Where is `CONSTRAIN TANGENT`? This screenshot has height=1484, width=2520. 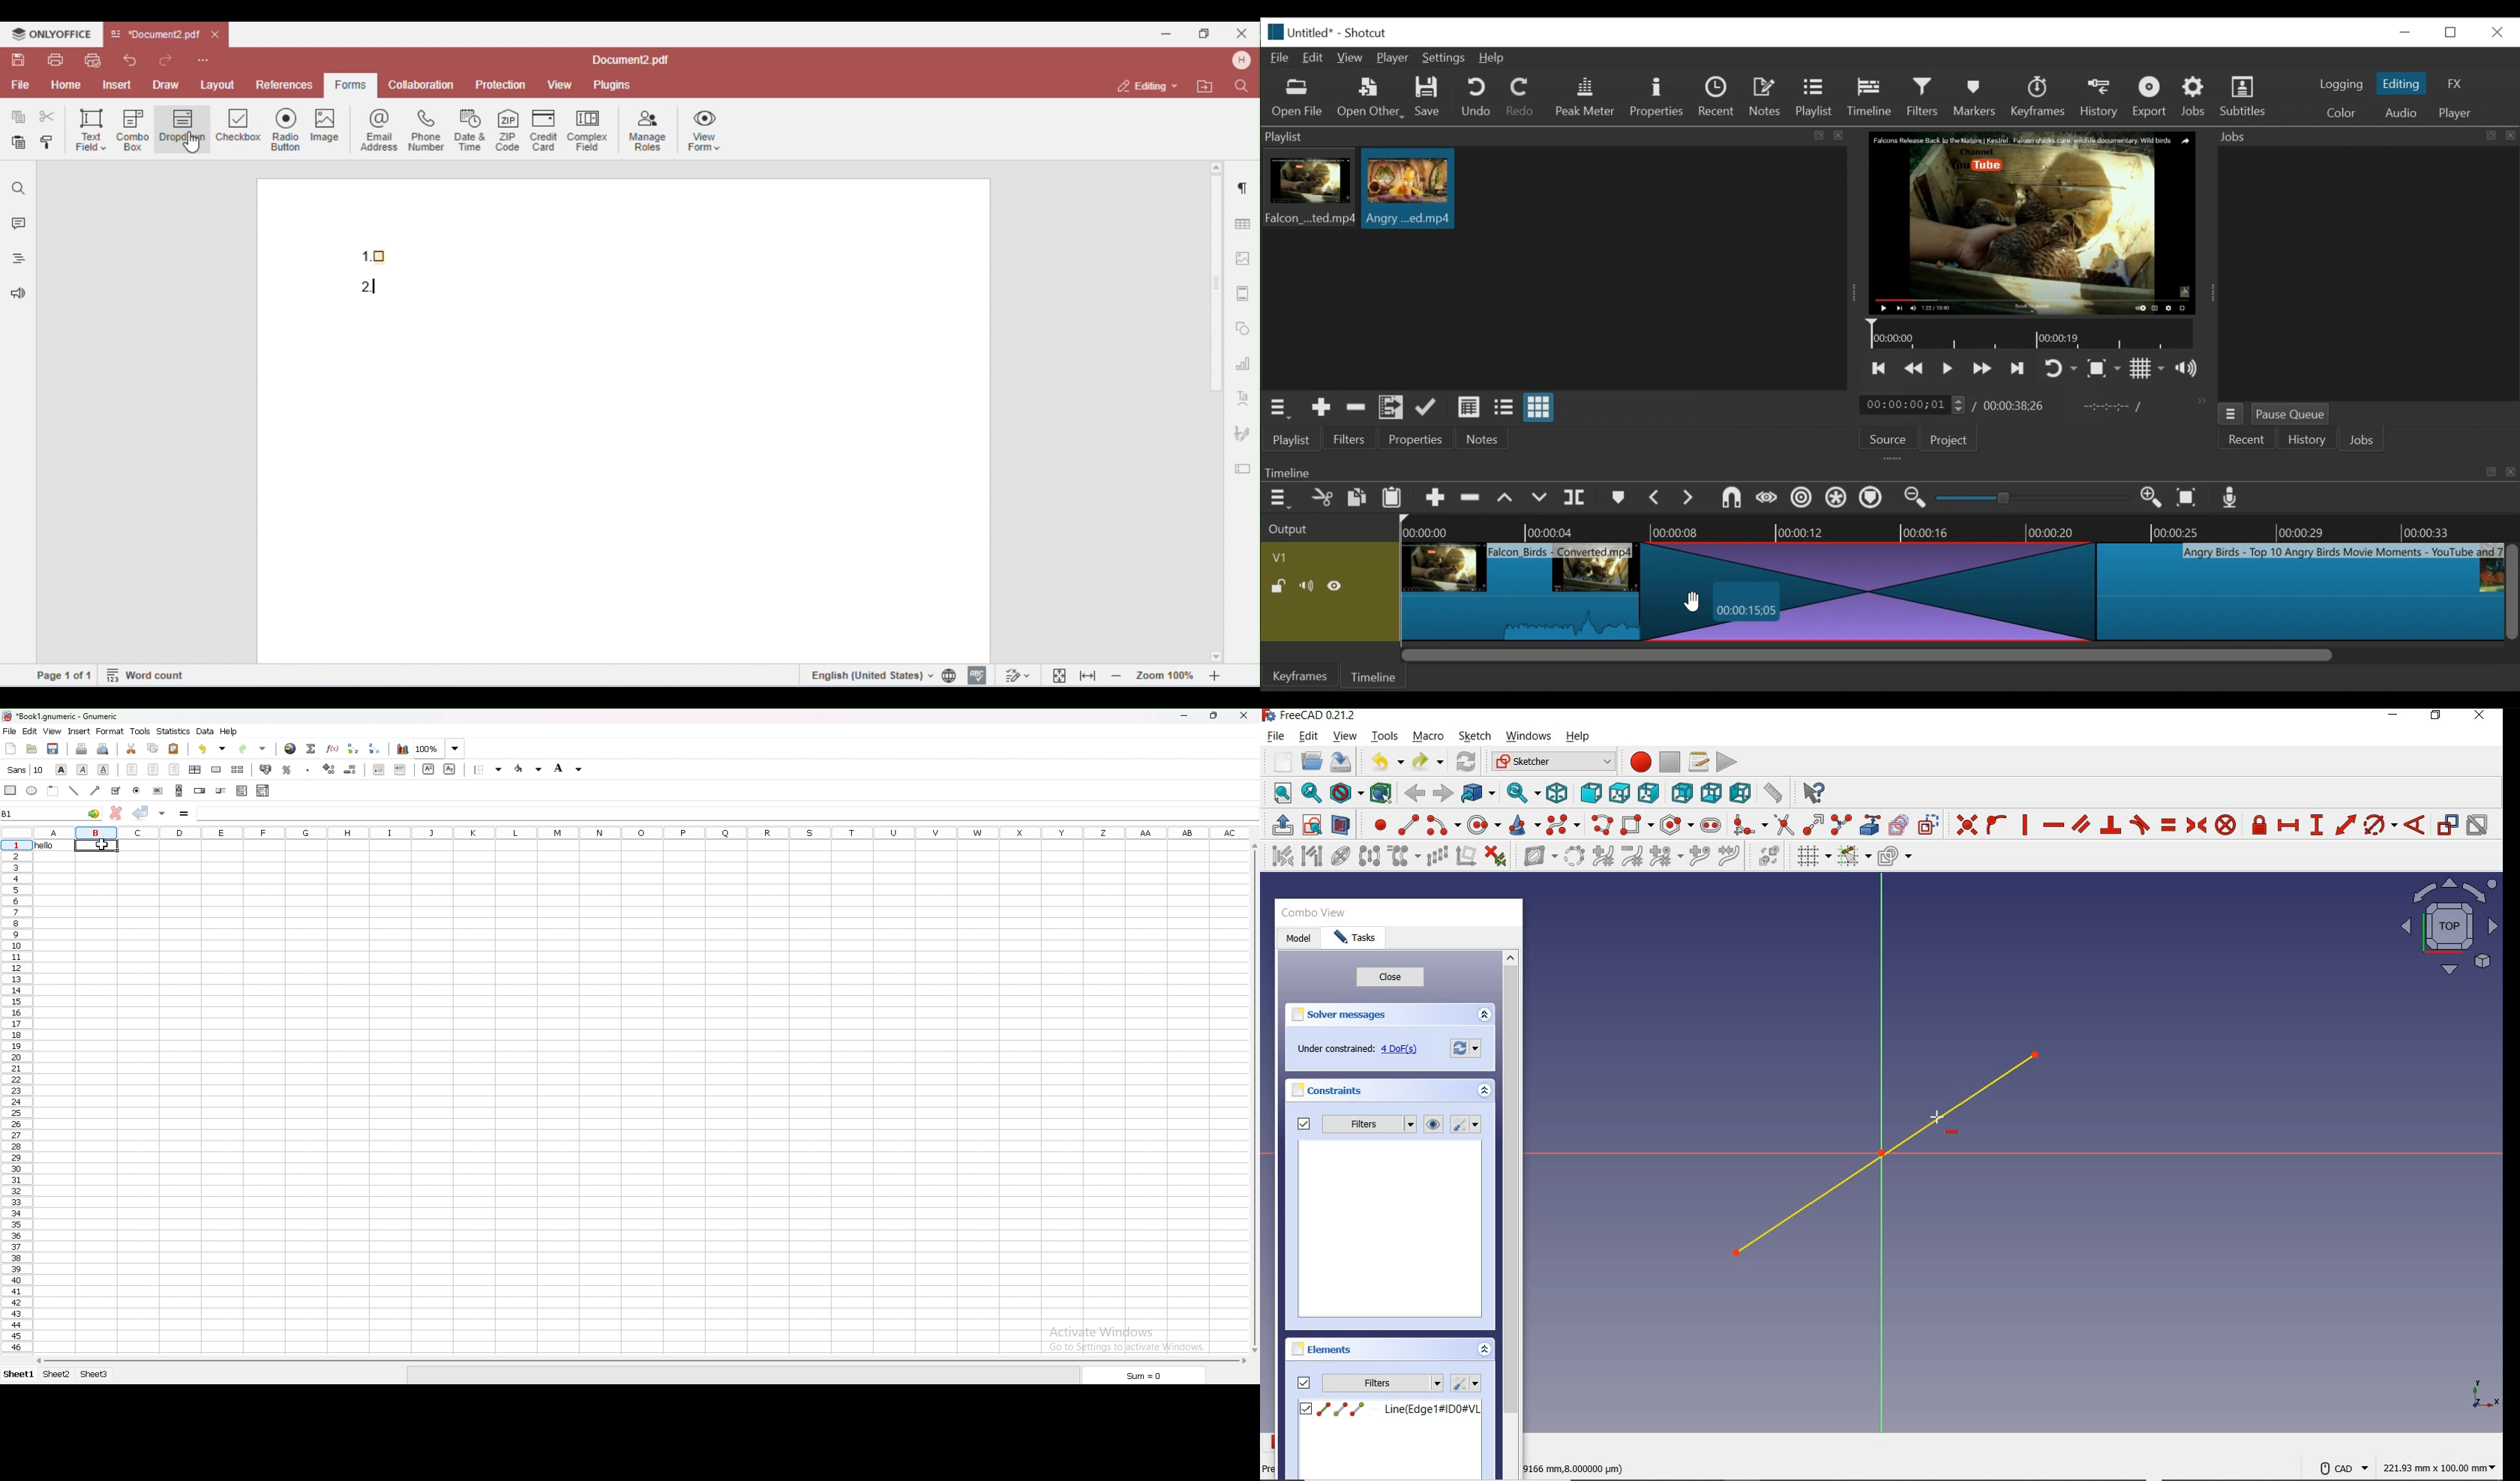 CONSTRAIN TANGENT is located at coordinates (2140, 824).